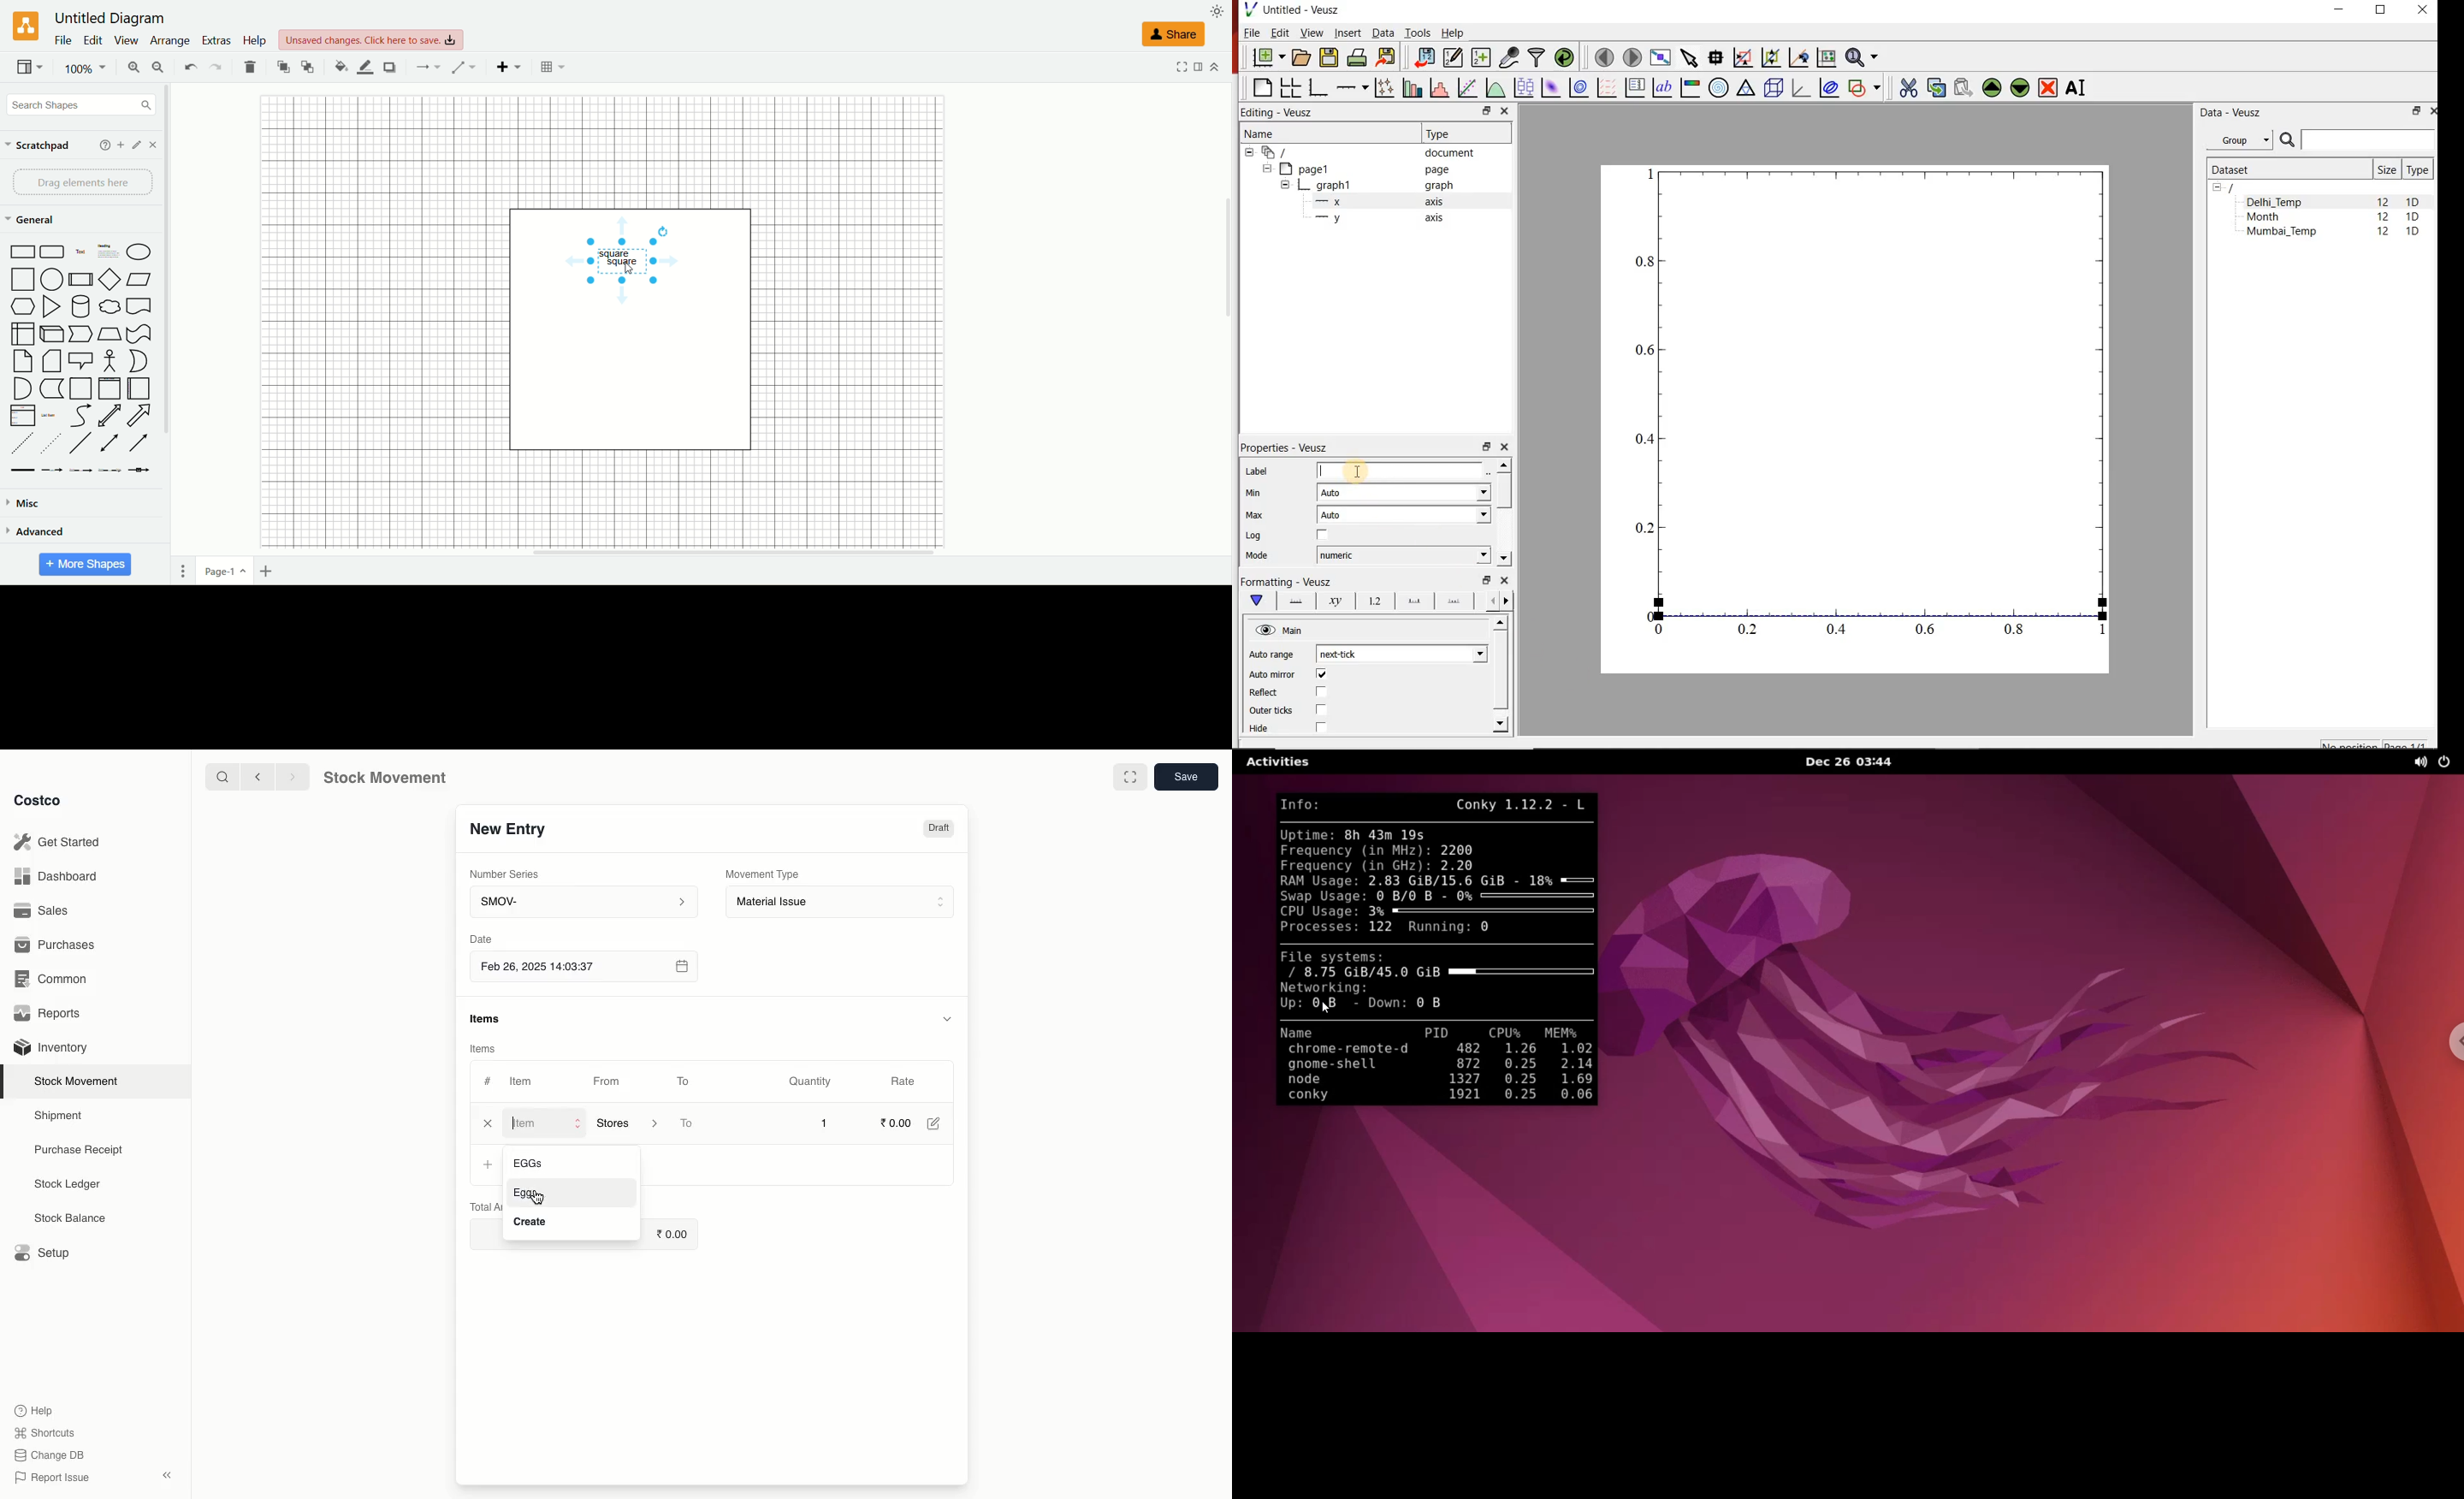  Describe the element at coordinates (510, 832) in the screenshot. I see `New Entry` at that location.